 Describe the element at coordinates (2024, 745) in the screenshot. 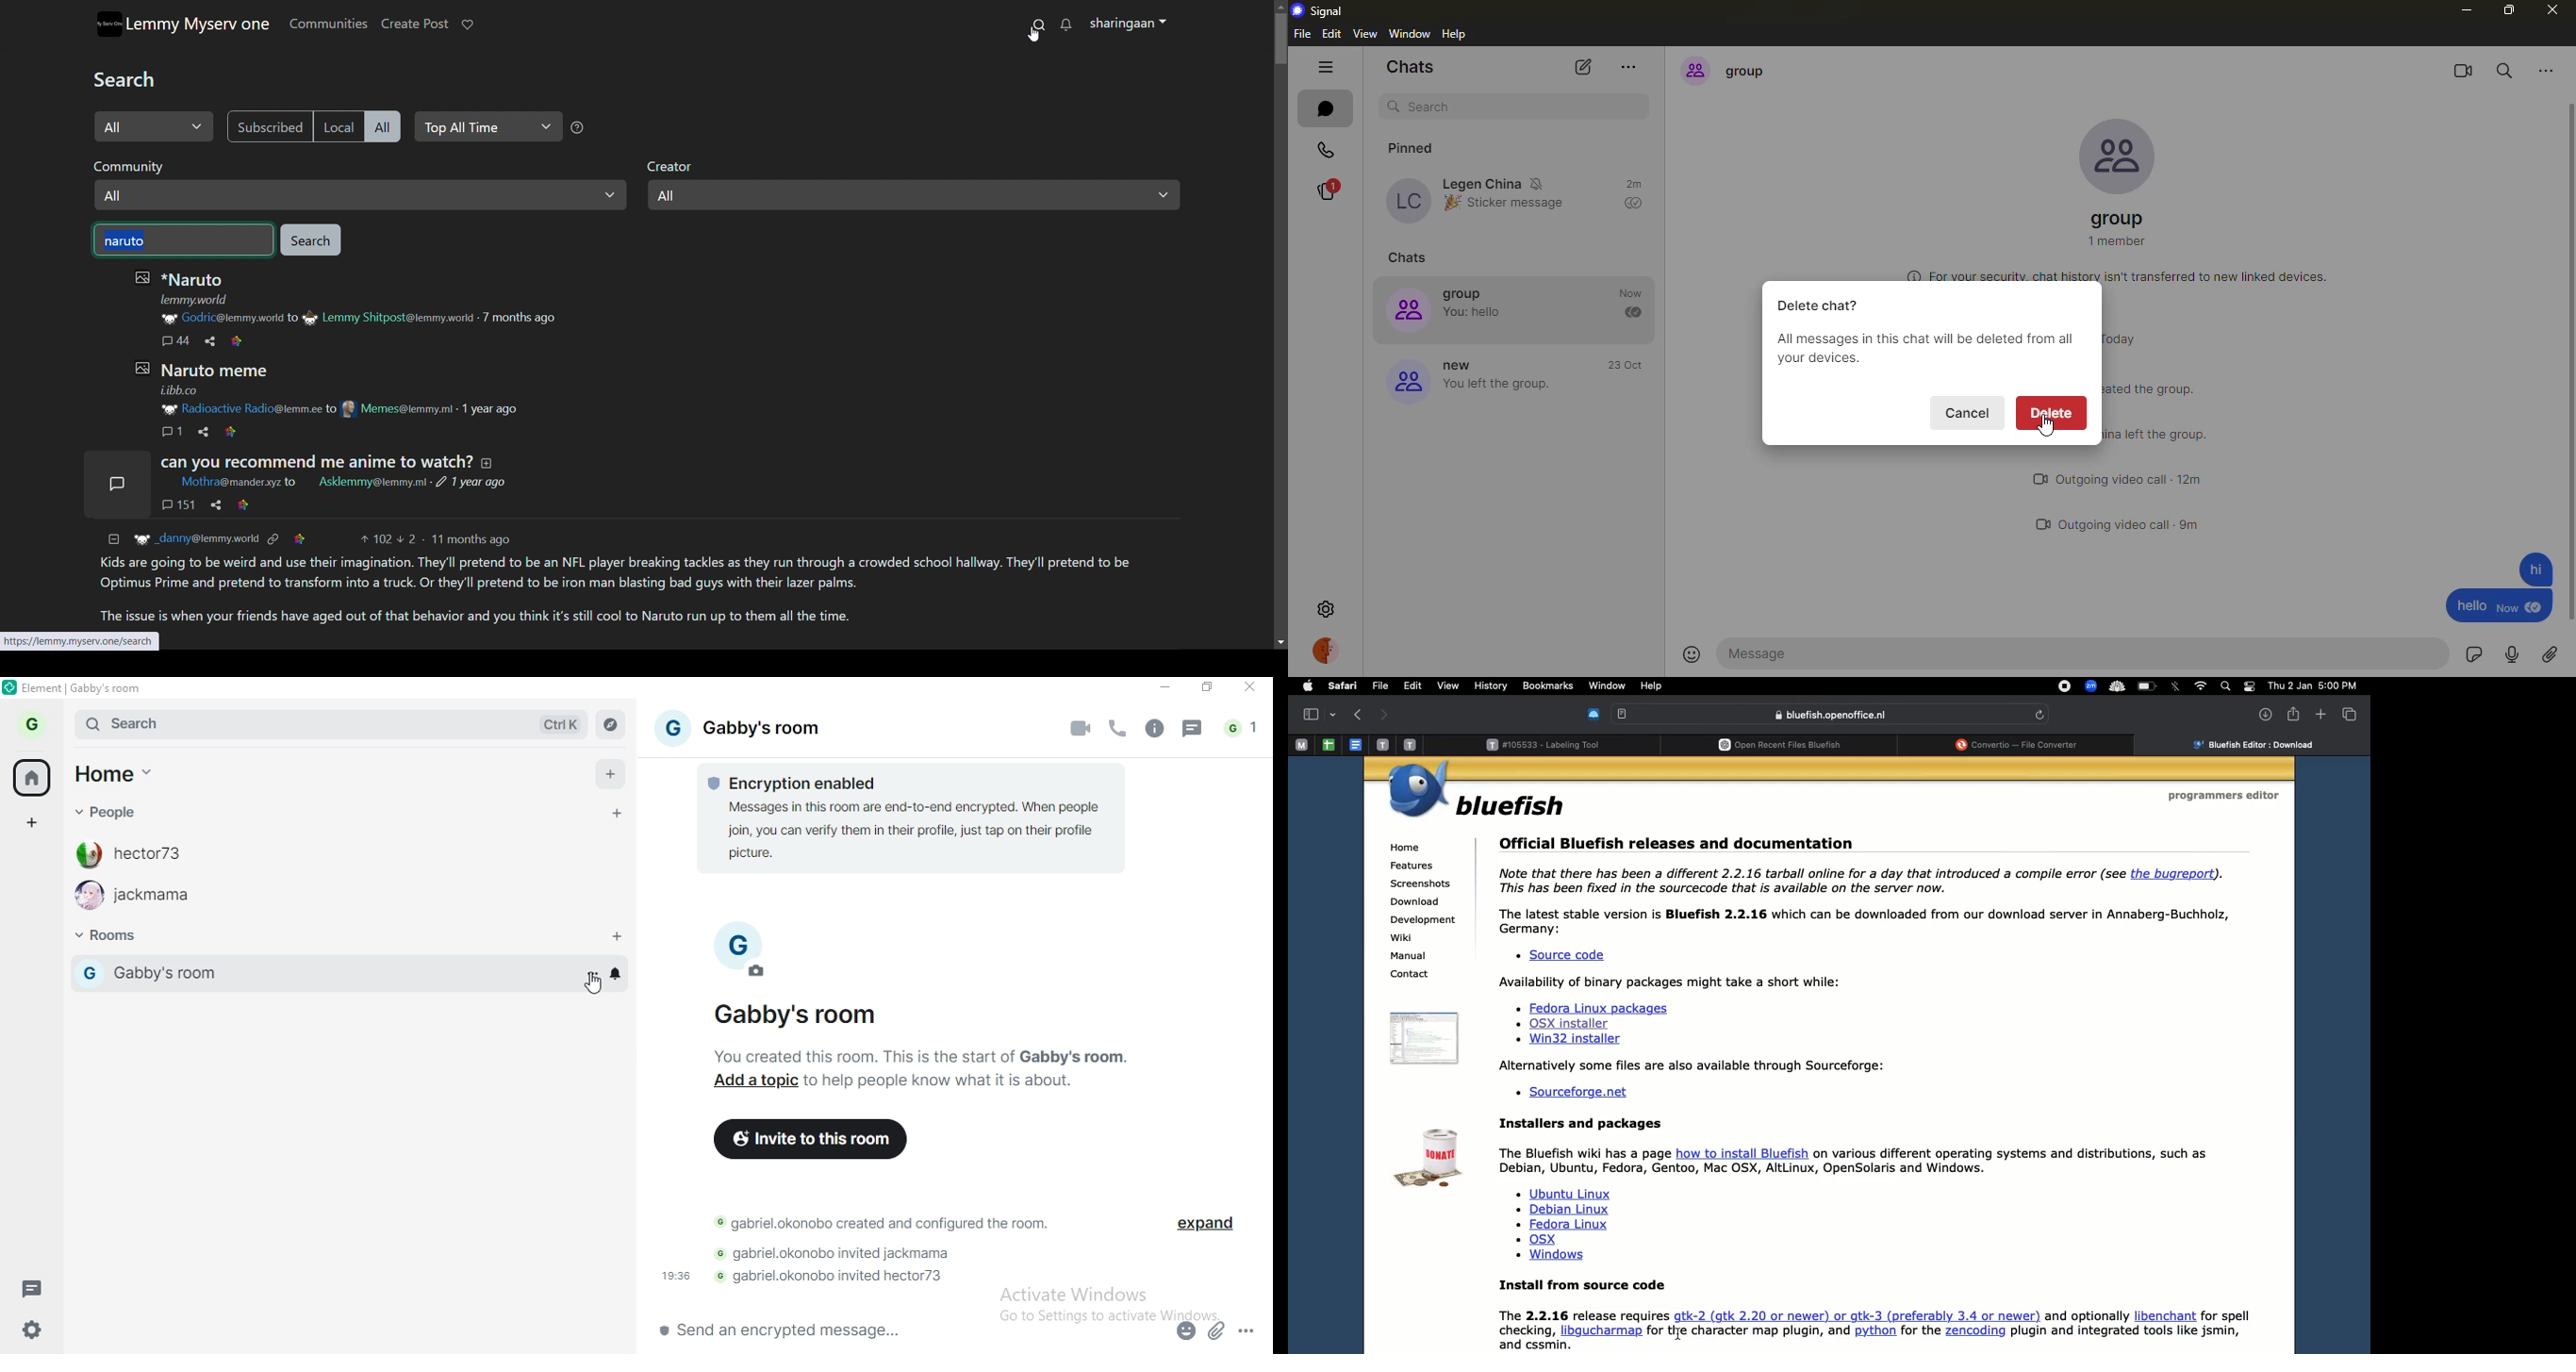

I see `convertico` at that location.